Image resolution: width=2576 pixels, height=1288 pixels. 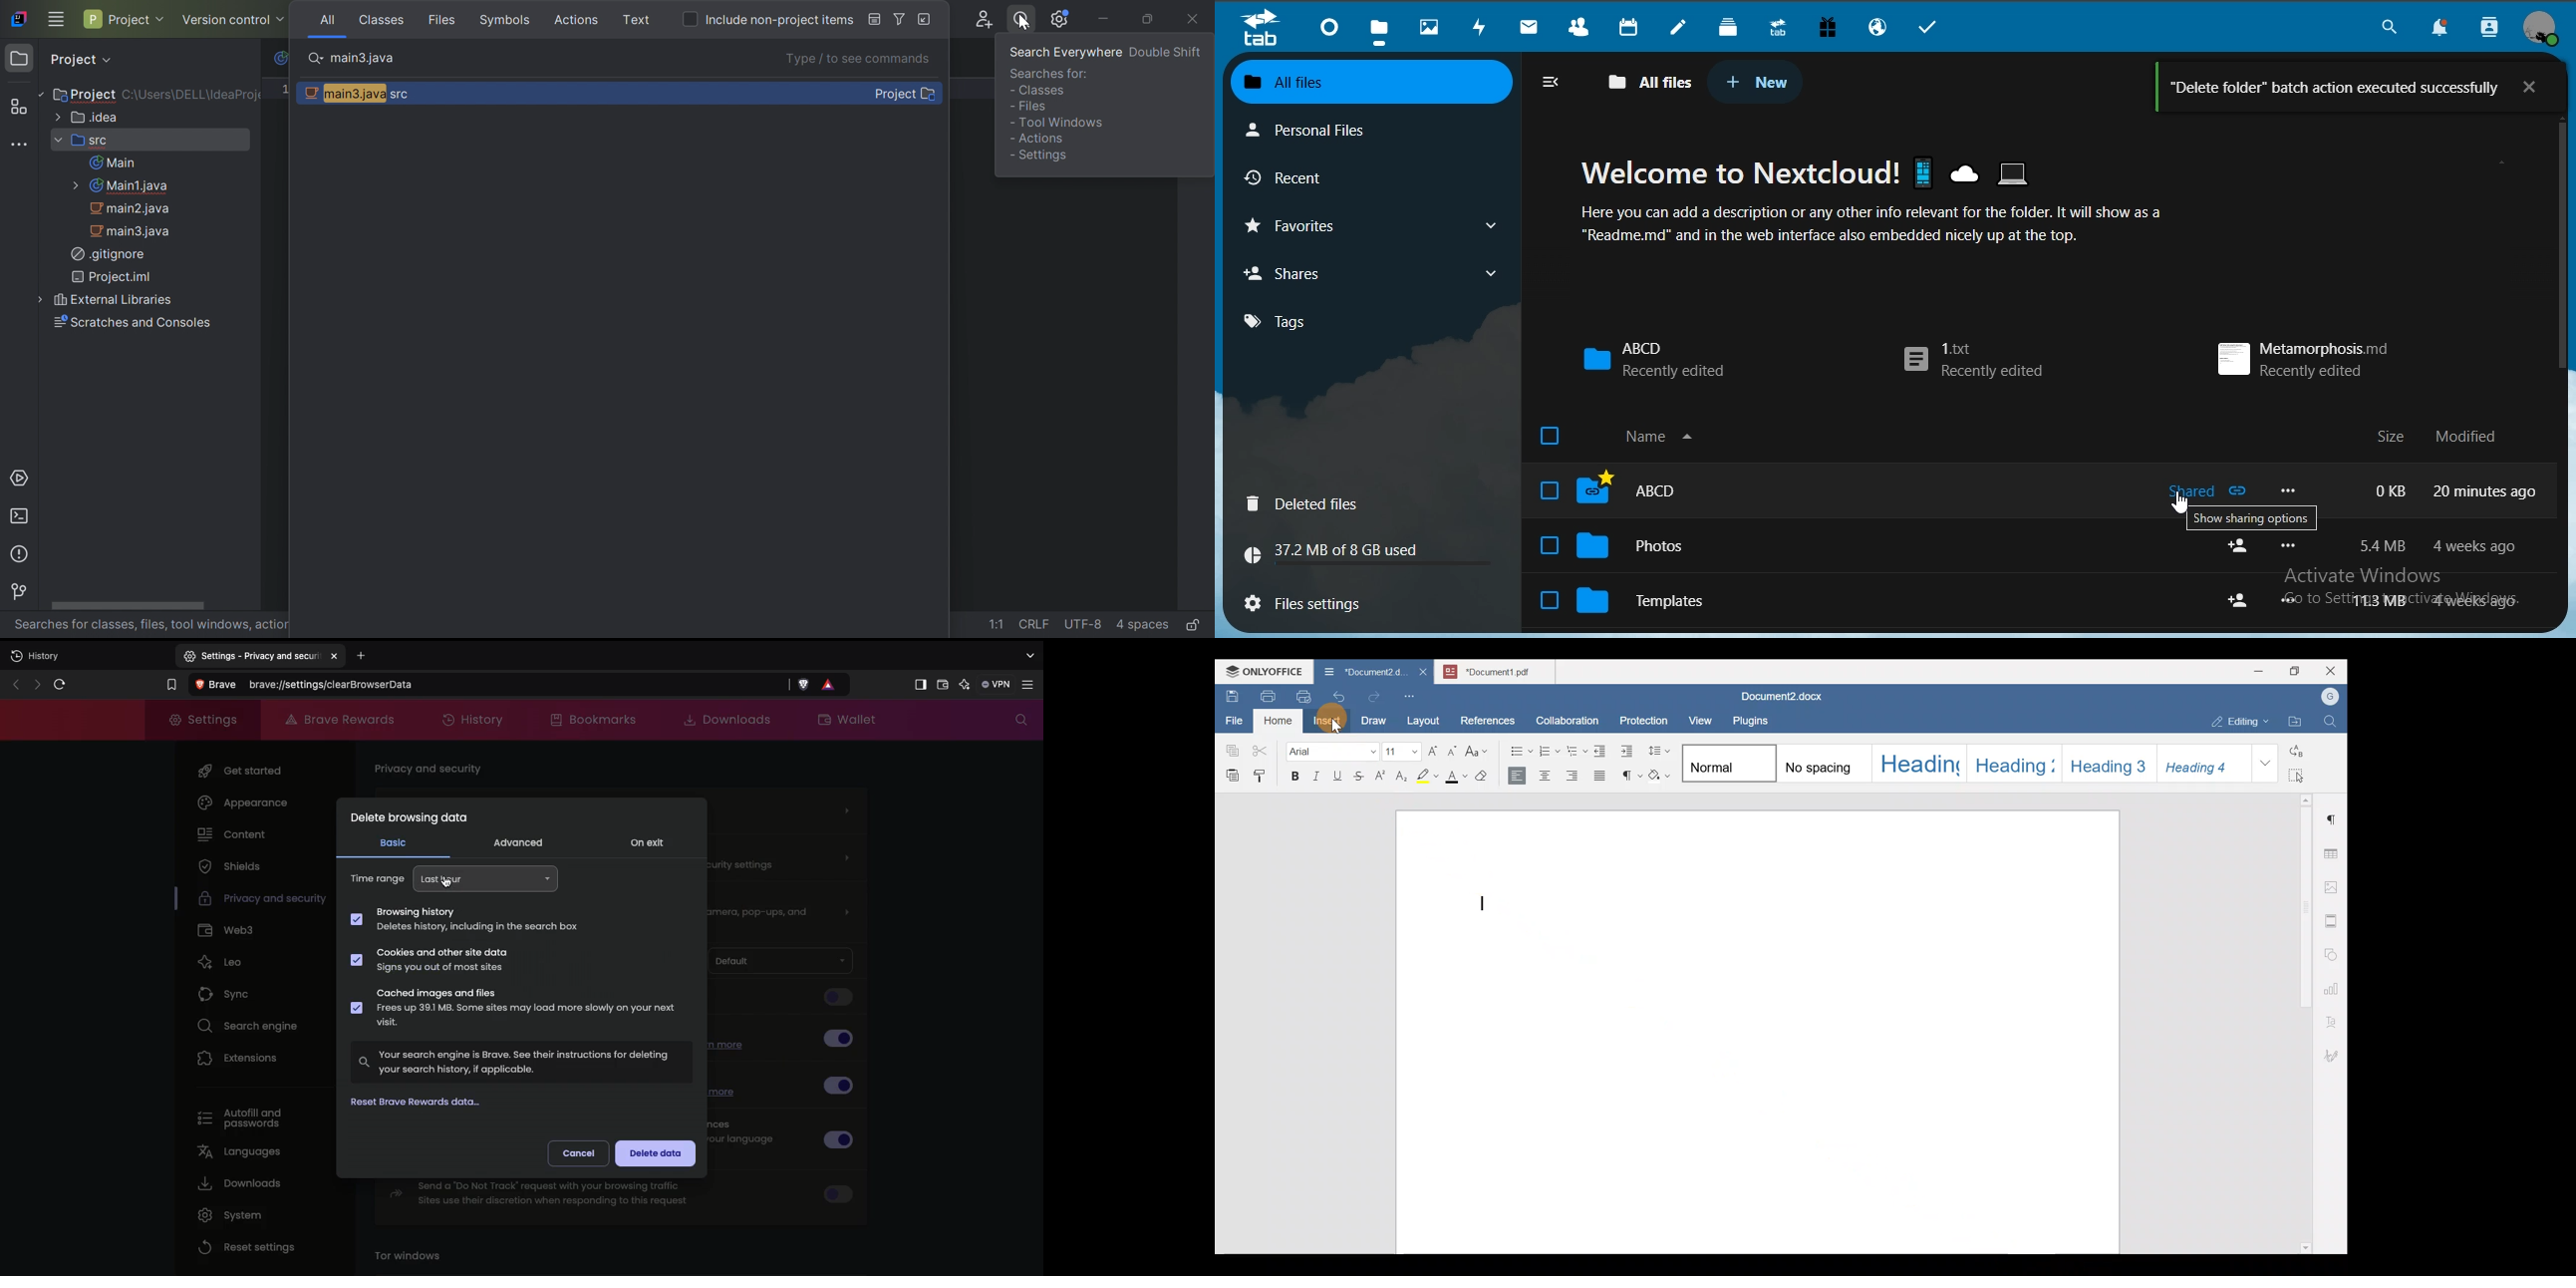 I want to click on Show sharing options, so click(x=2249, y=521).